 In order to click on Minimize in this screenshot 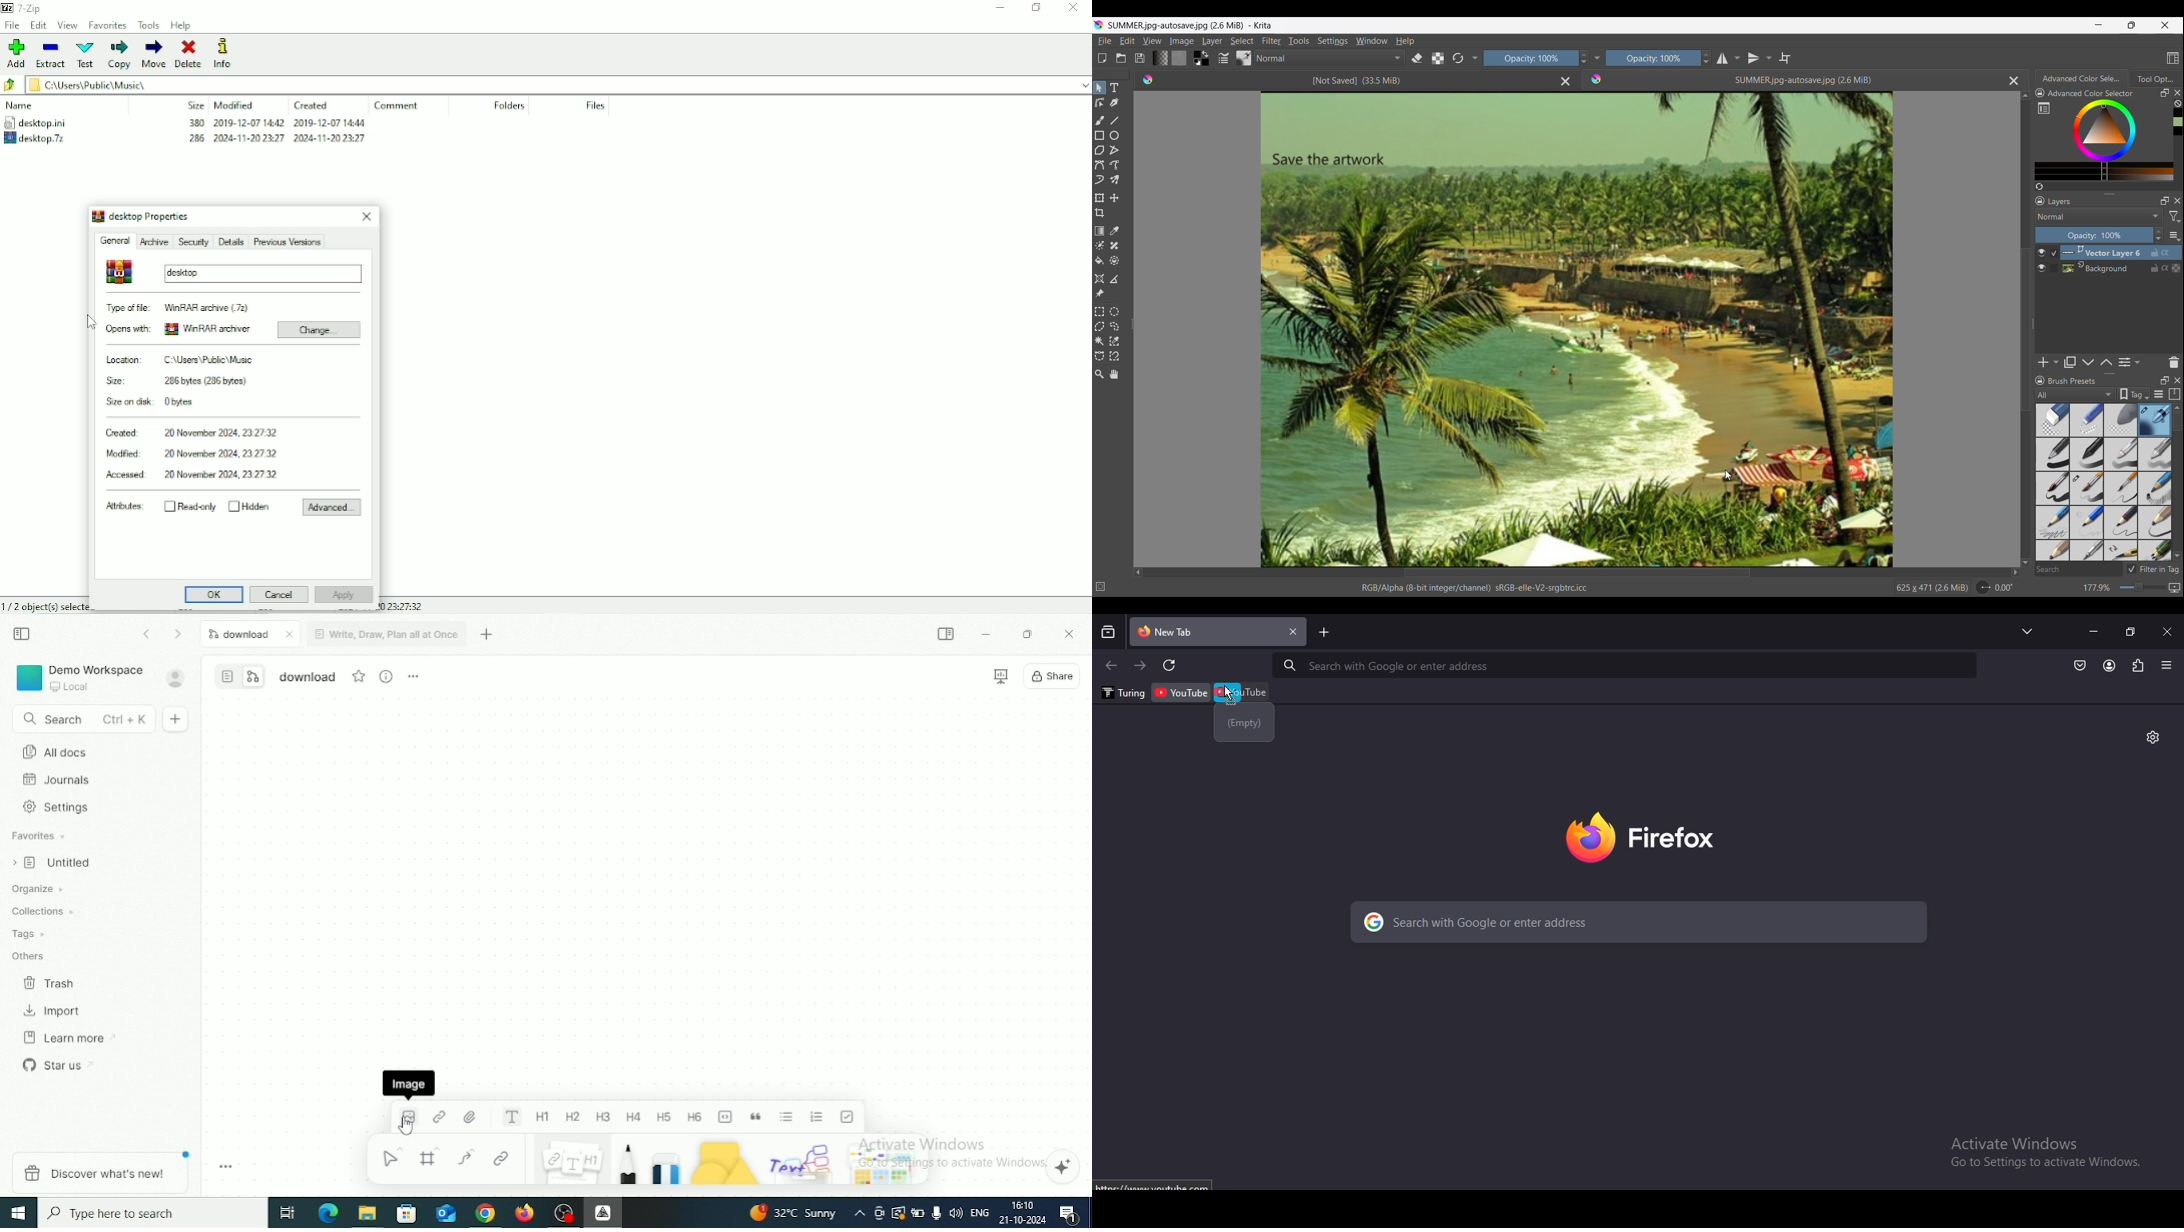, I will do `click(1001, 10)`.